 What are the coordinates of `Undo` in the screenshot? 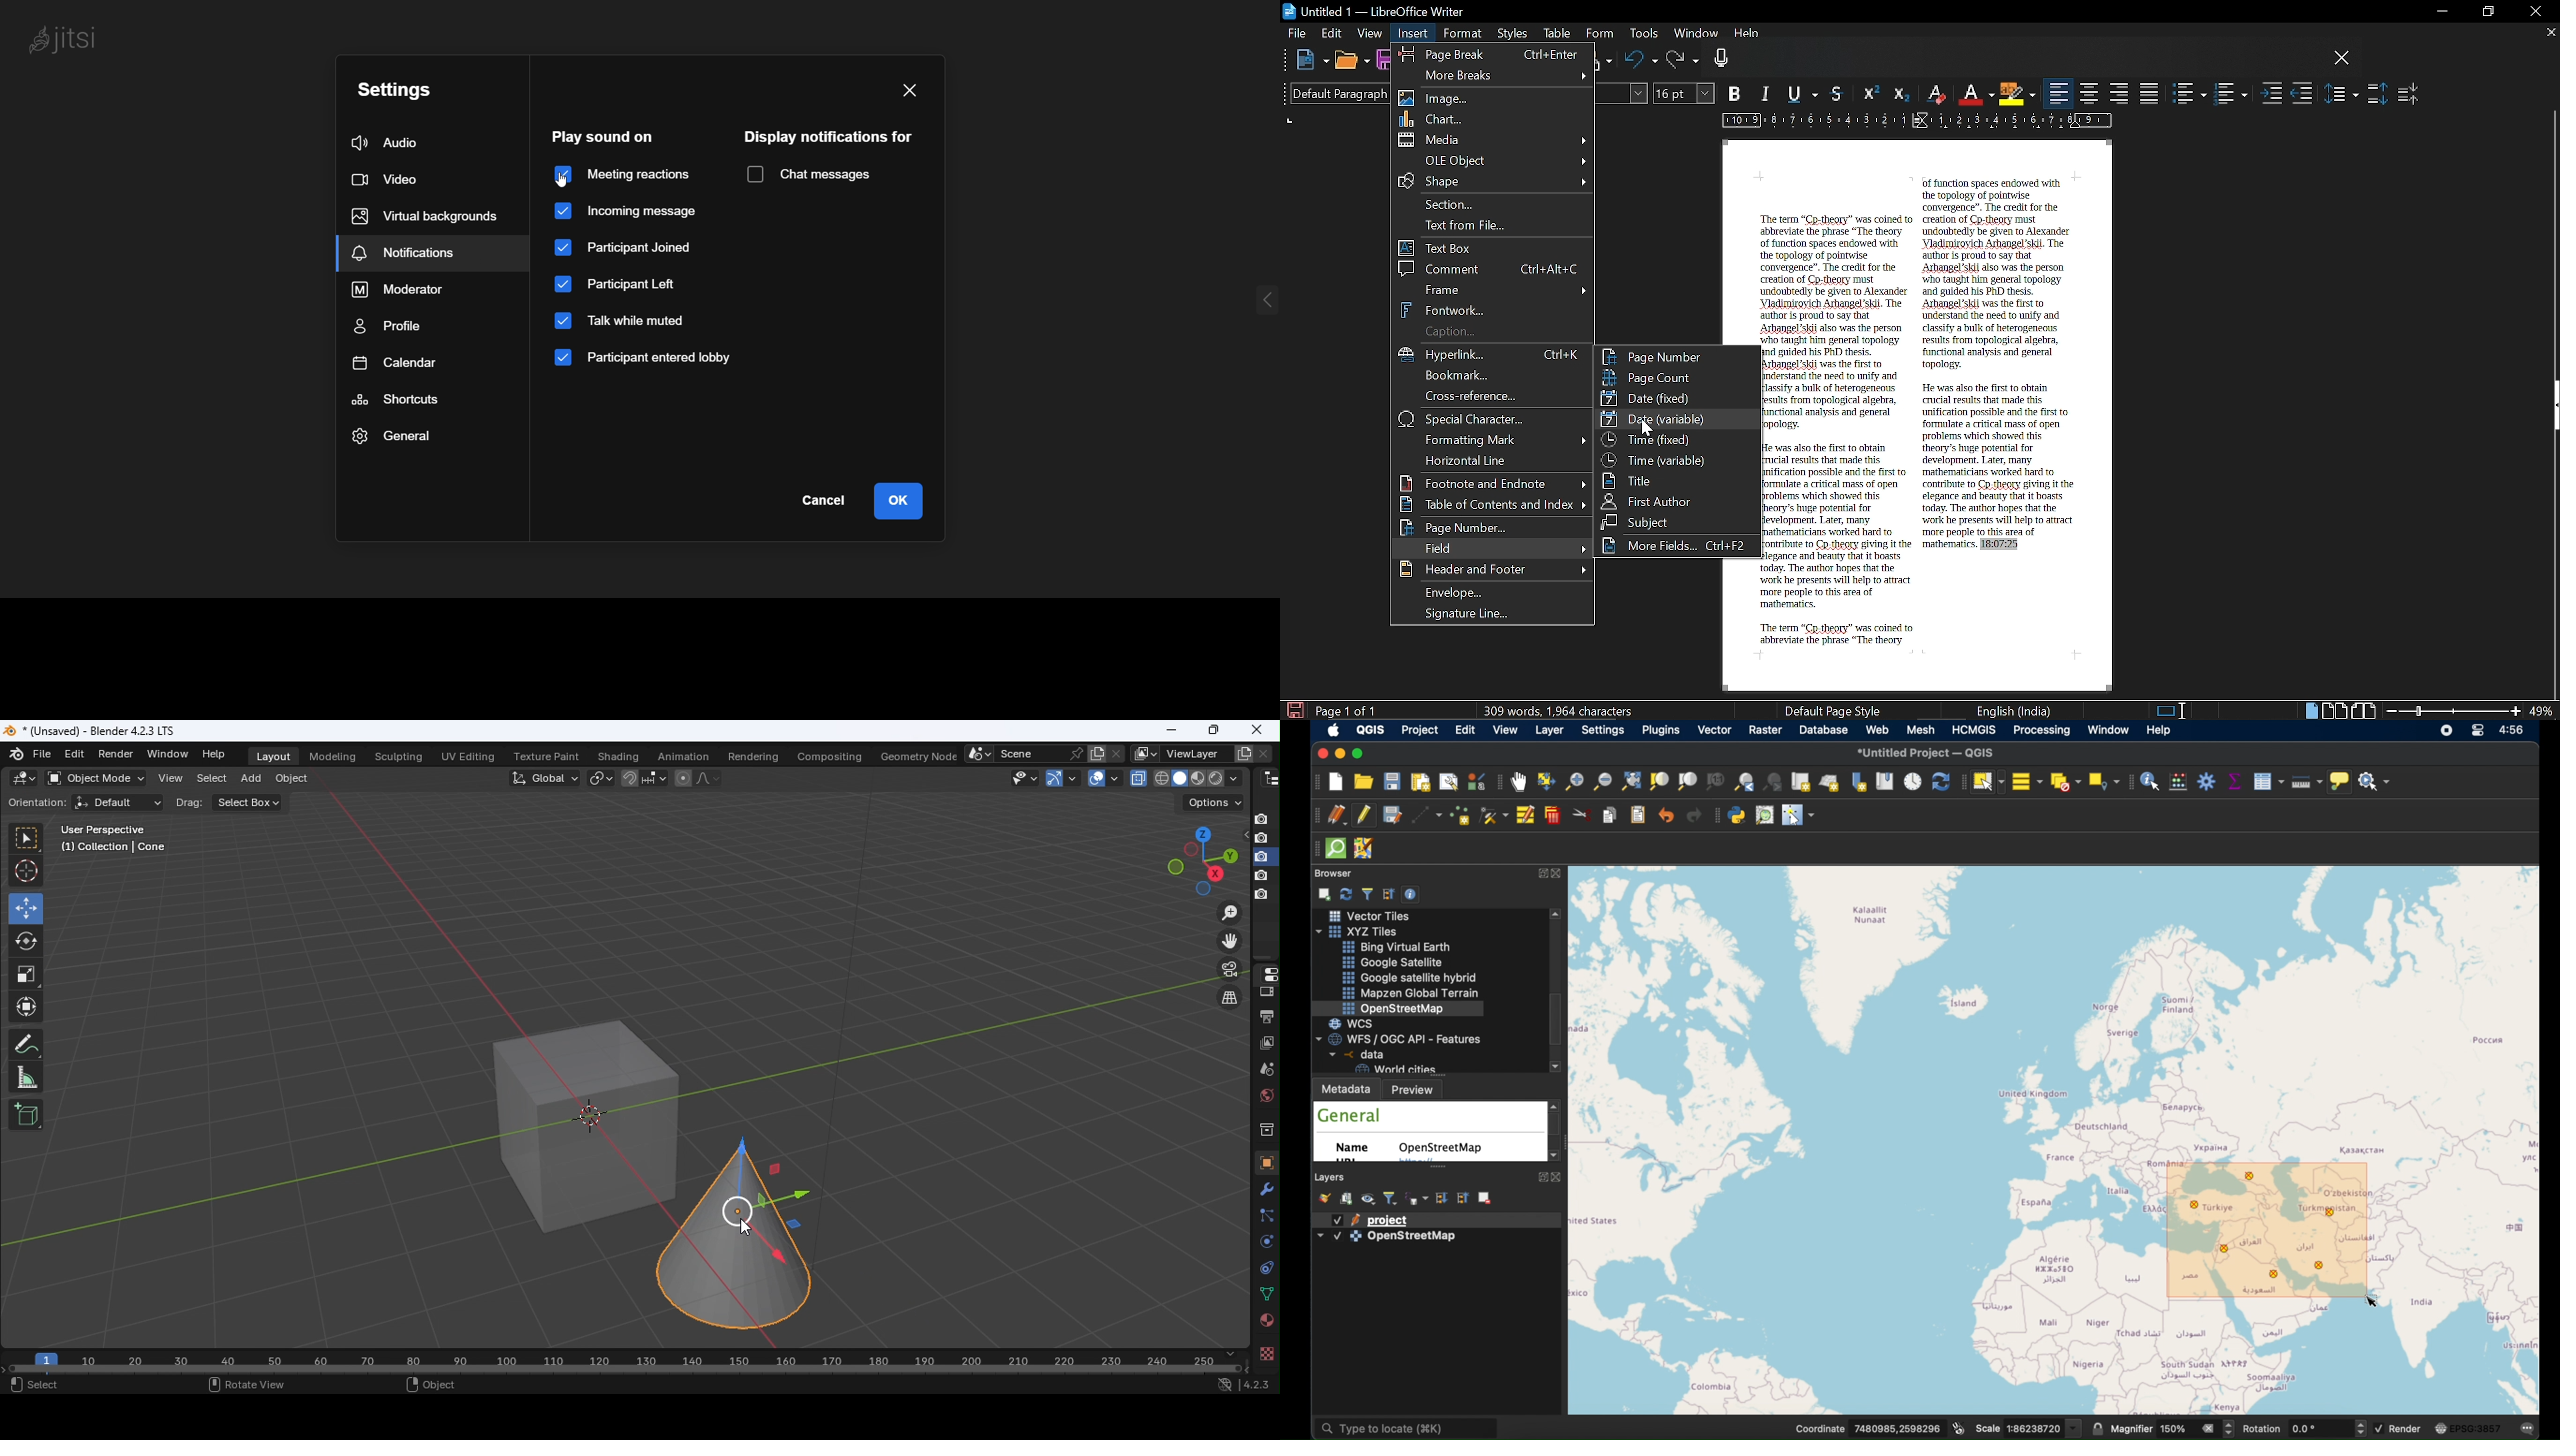 It's located at (1641, 61).